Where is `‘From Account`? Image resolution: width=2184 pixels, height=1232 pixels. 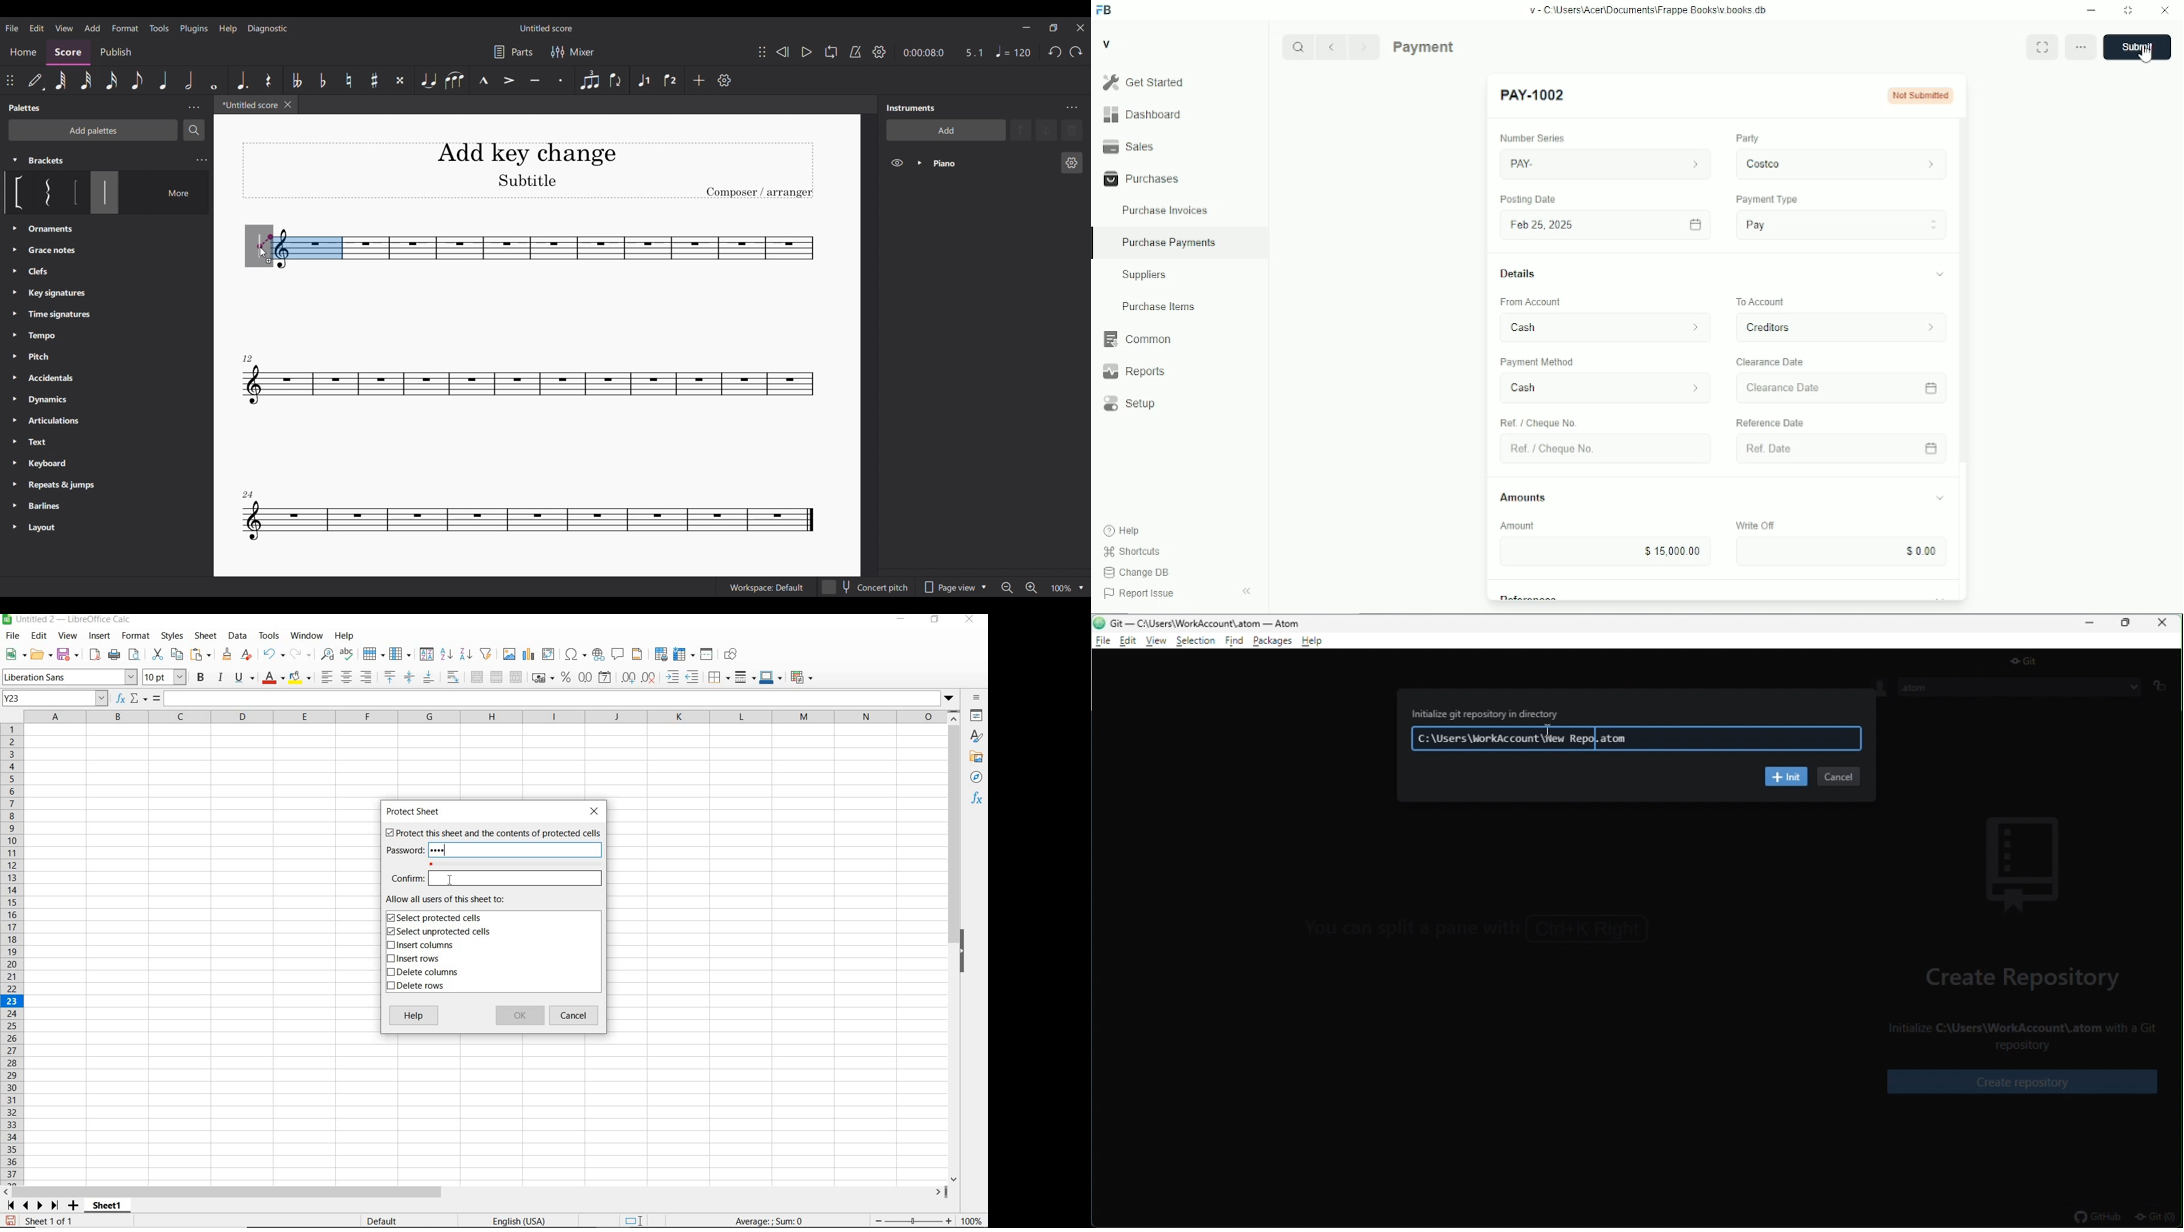 ‘From Account is located at coordinates (1529, 303).